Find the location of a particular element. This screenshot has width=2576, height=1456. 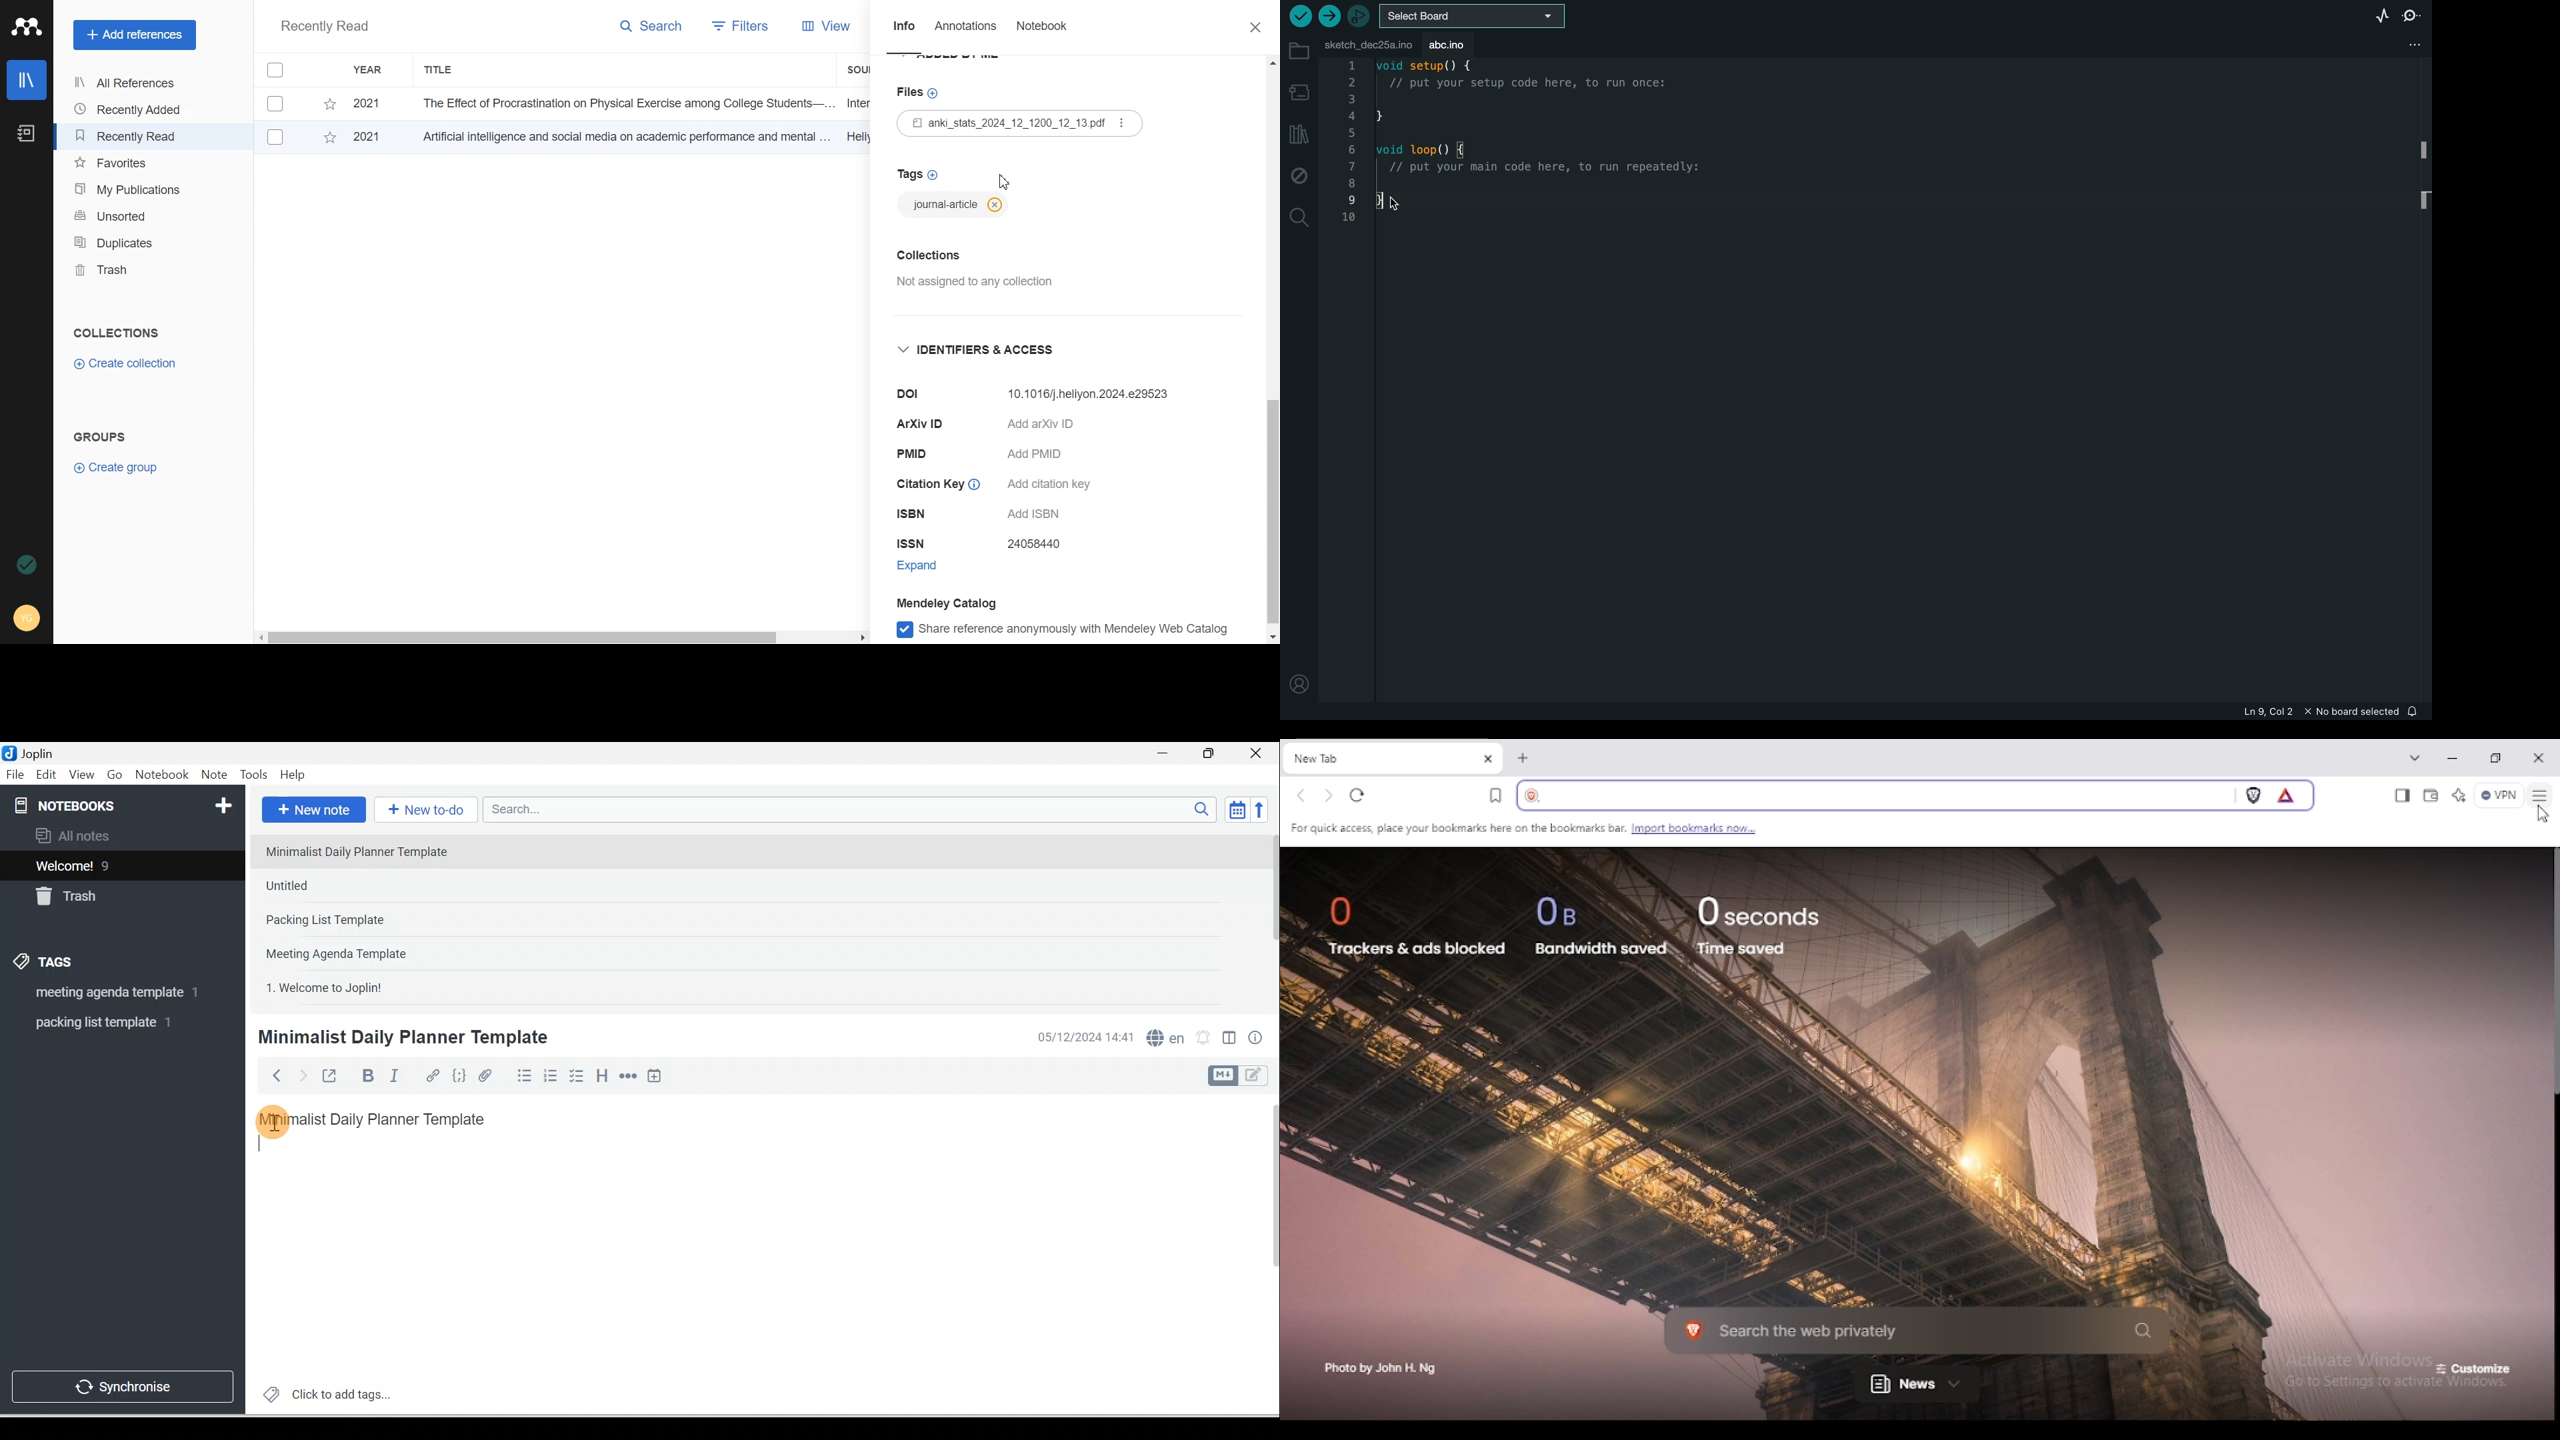

Note 1 is located at coordinates (366, 851).